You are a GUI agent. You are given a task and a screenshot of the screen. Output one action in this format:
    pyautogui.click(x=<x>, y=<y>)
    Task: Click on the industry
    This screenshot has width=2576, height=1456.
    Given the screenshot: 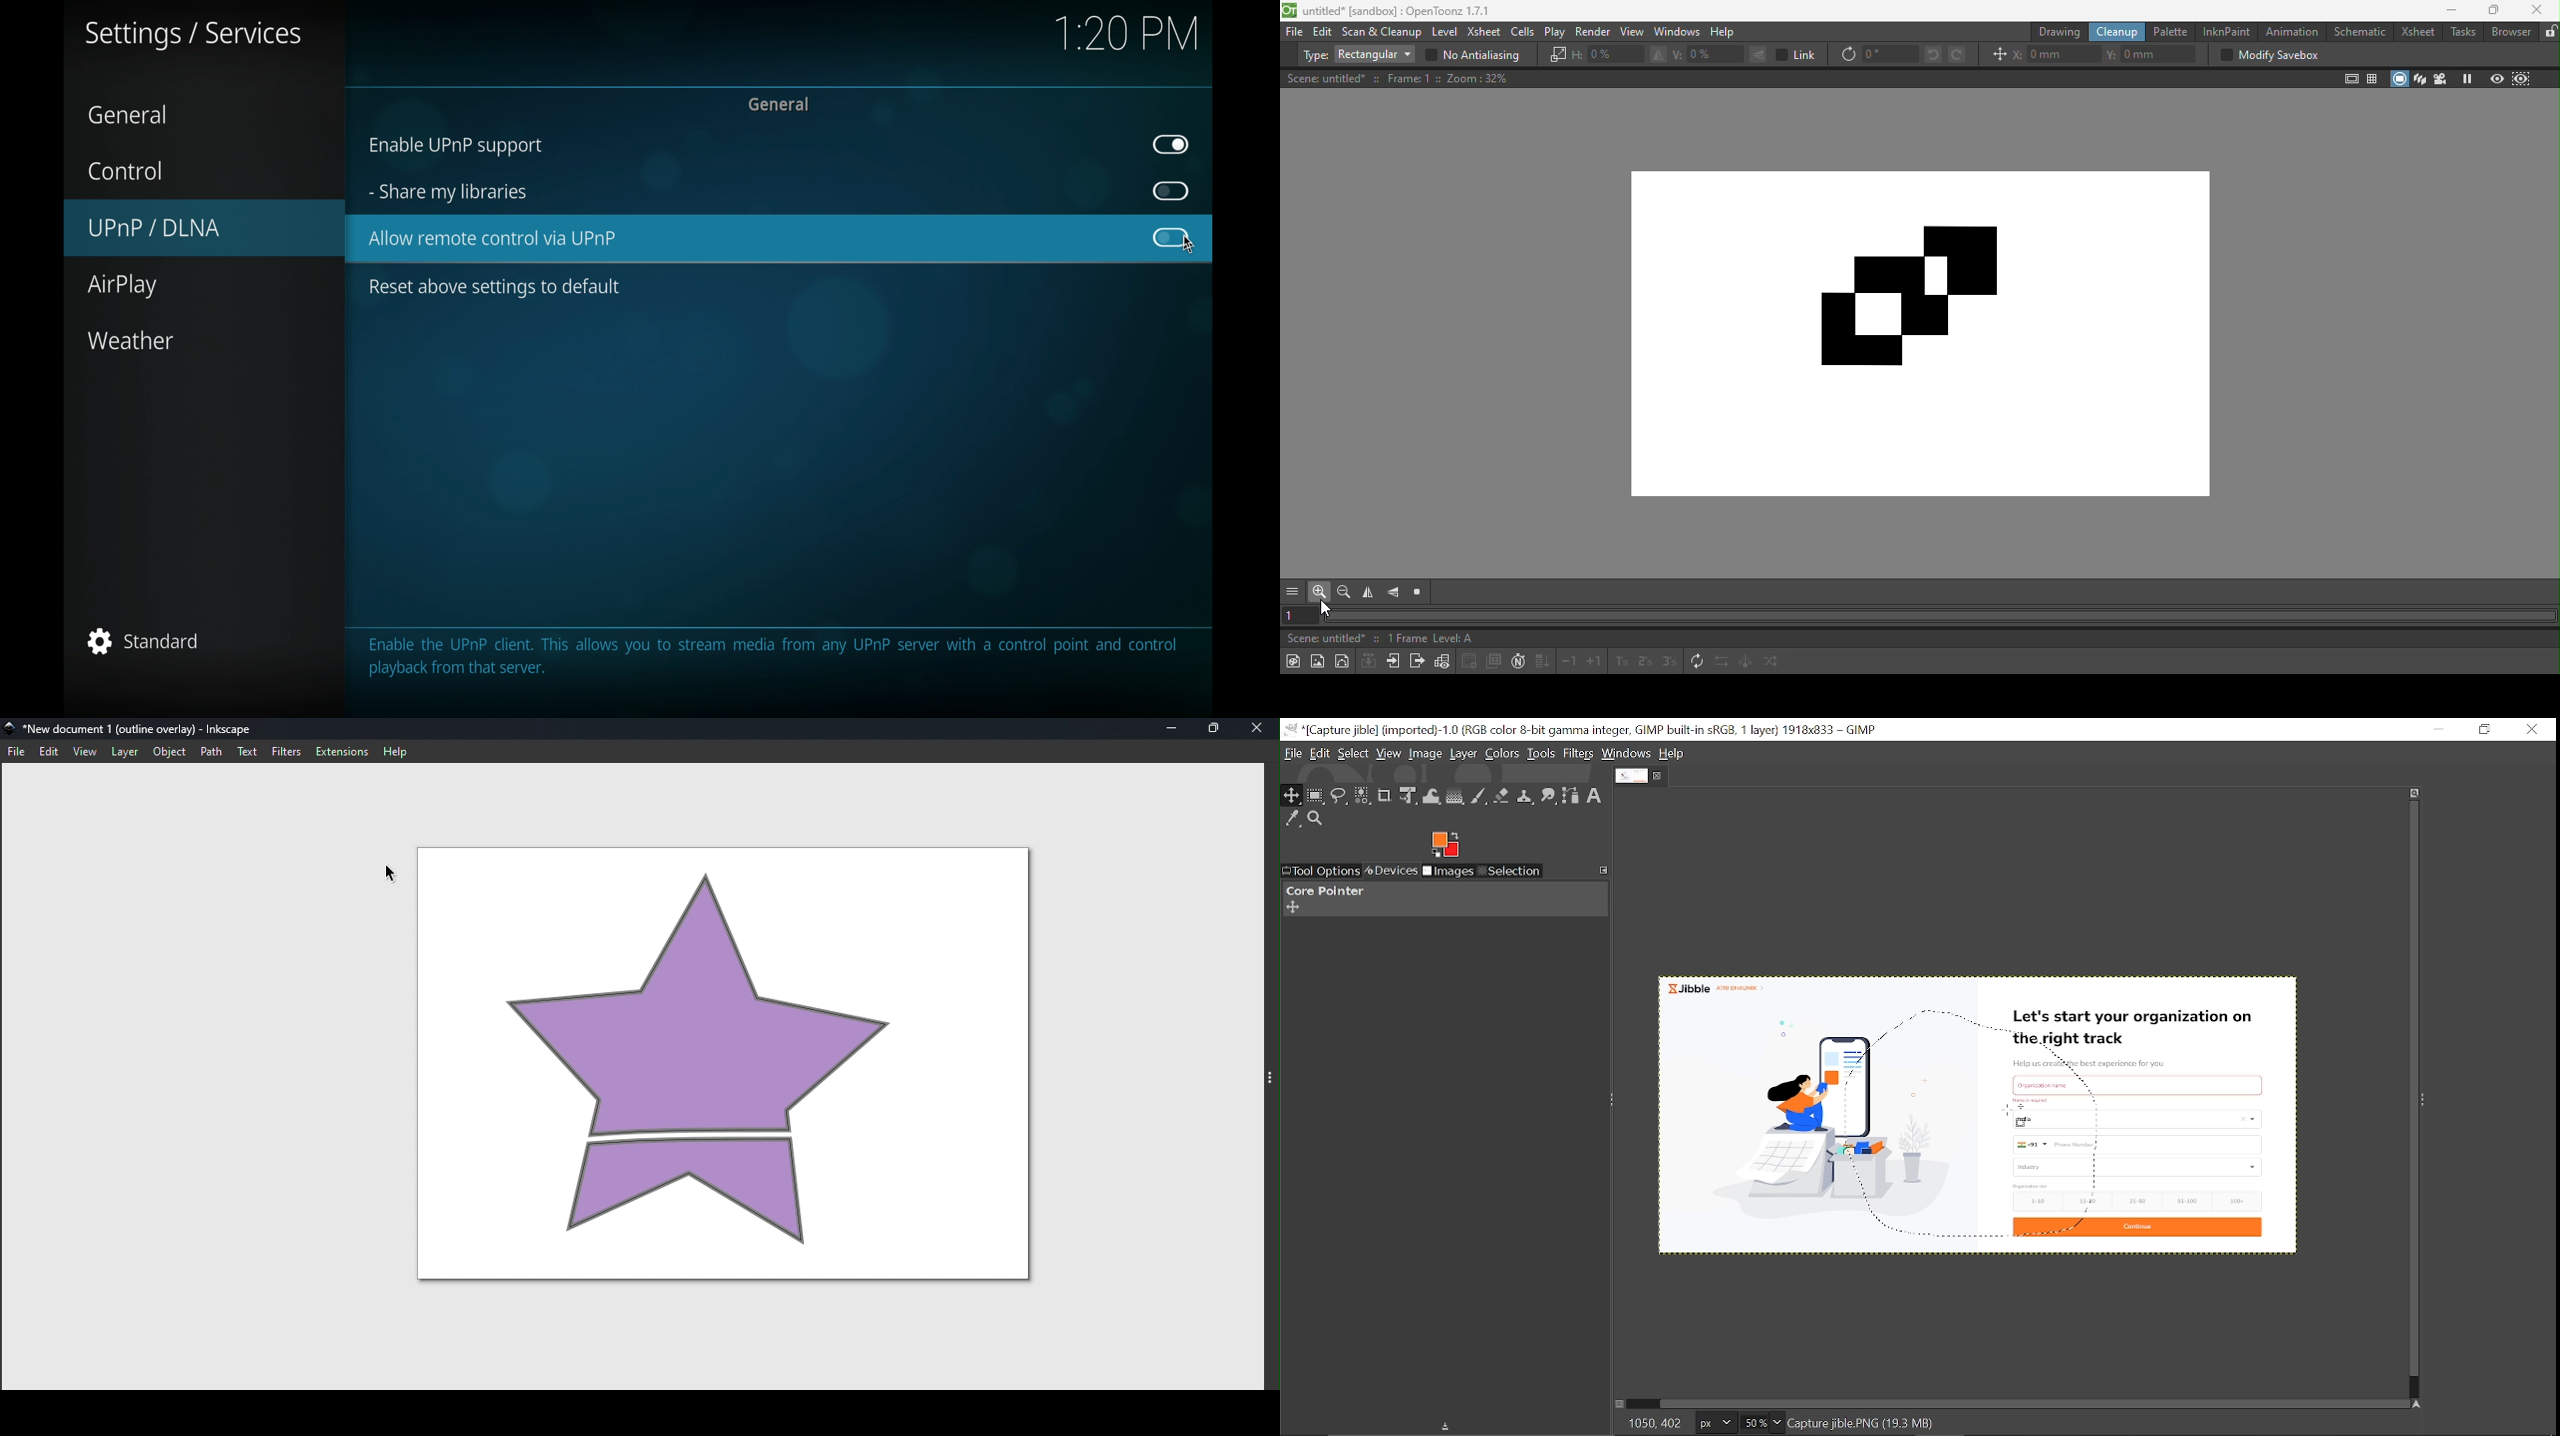 What is the action you would take?
    pyautogui.click(x=2140, y=1167)
    